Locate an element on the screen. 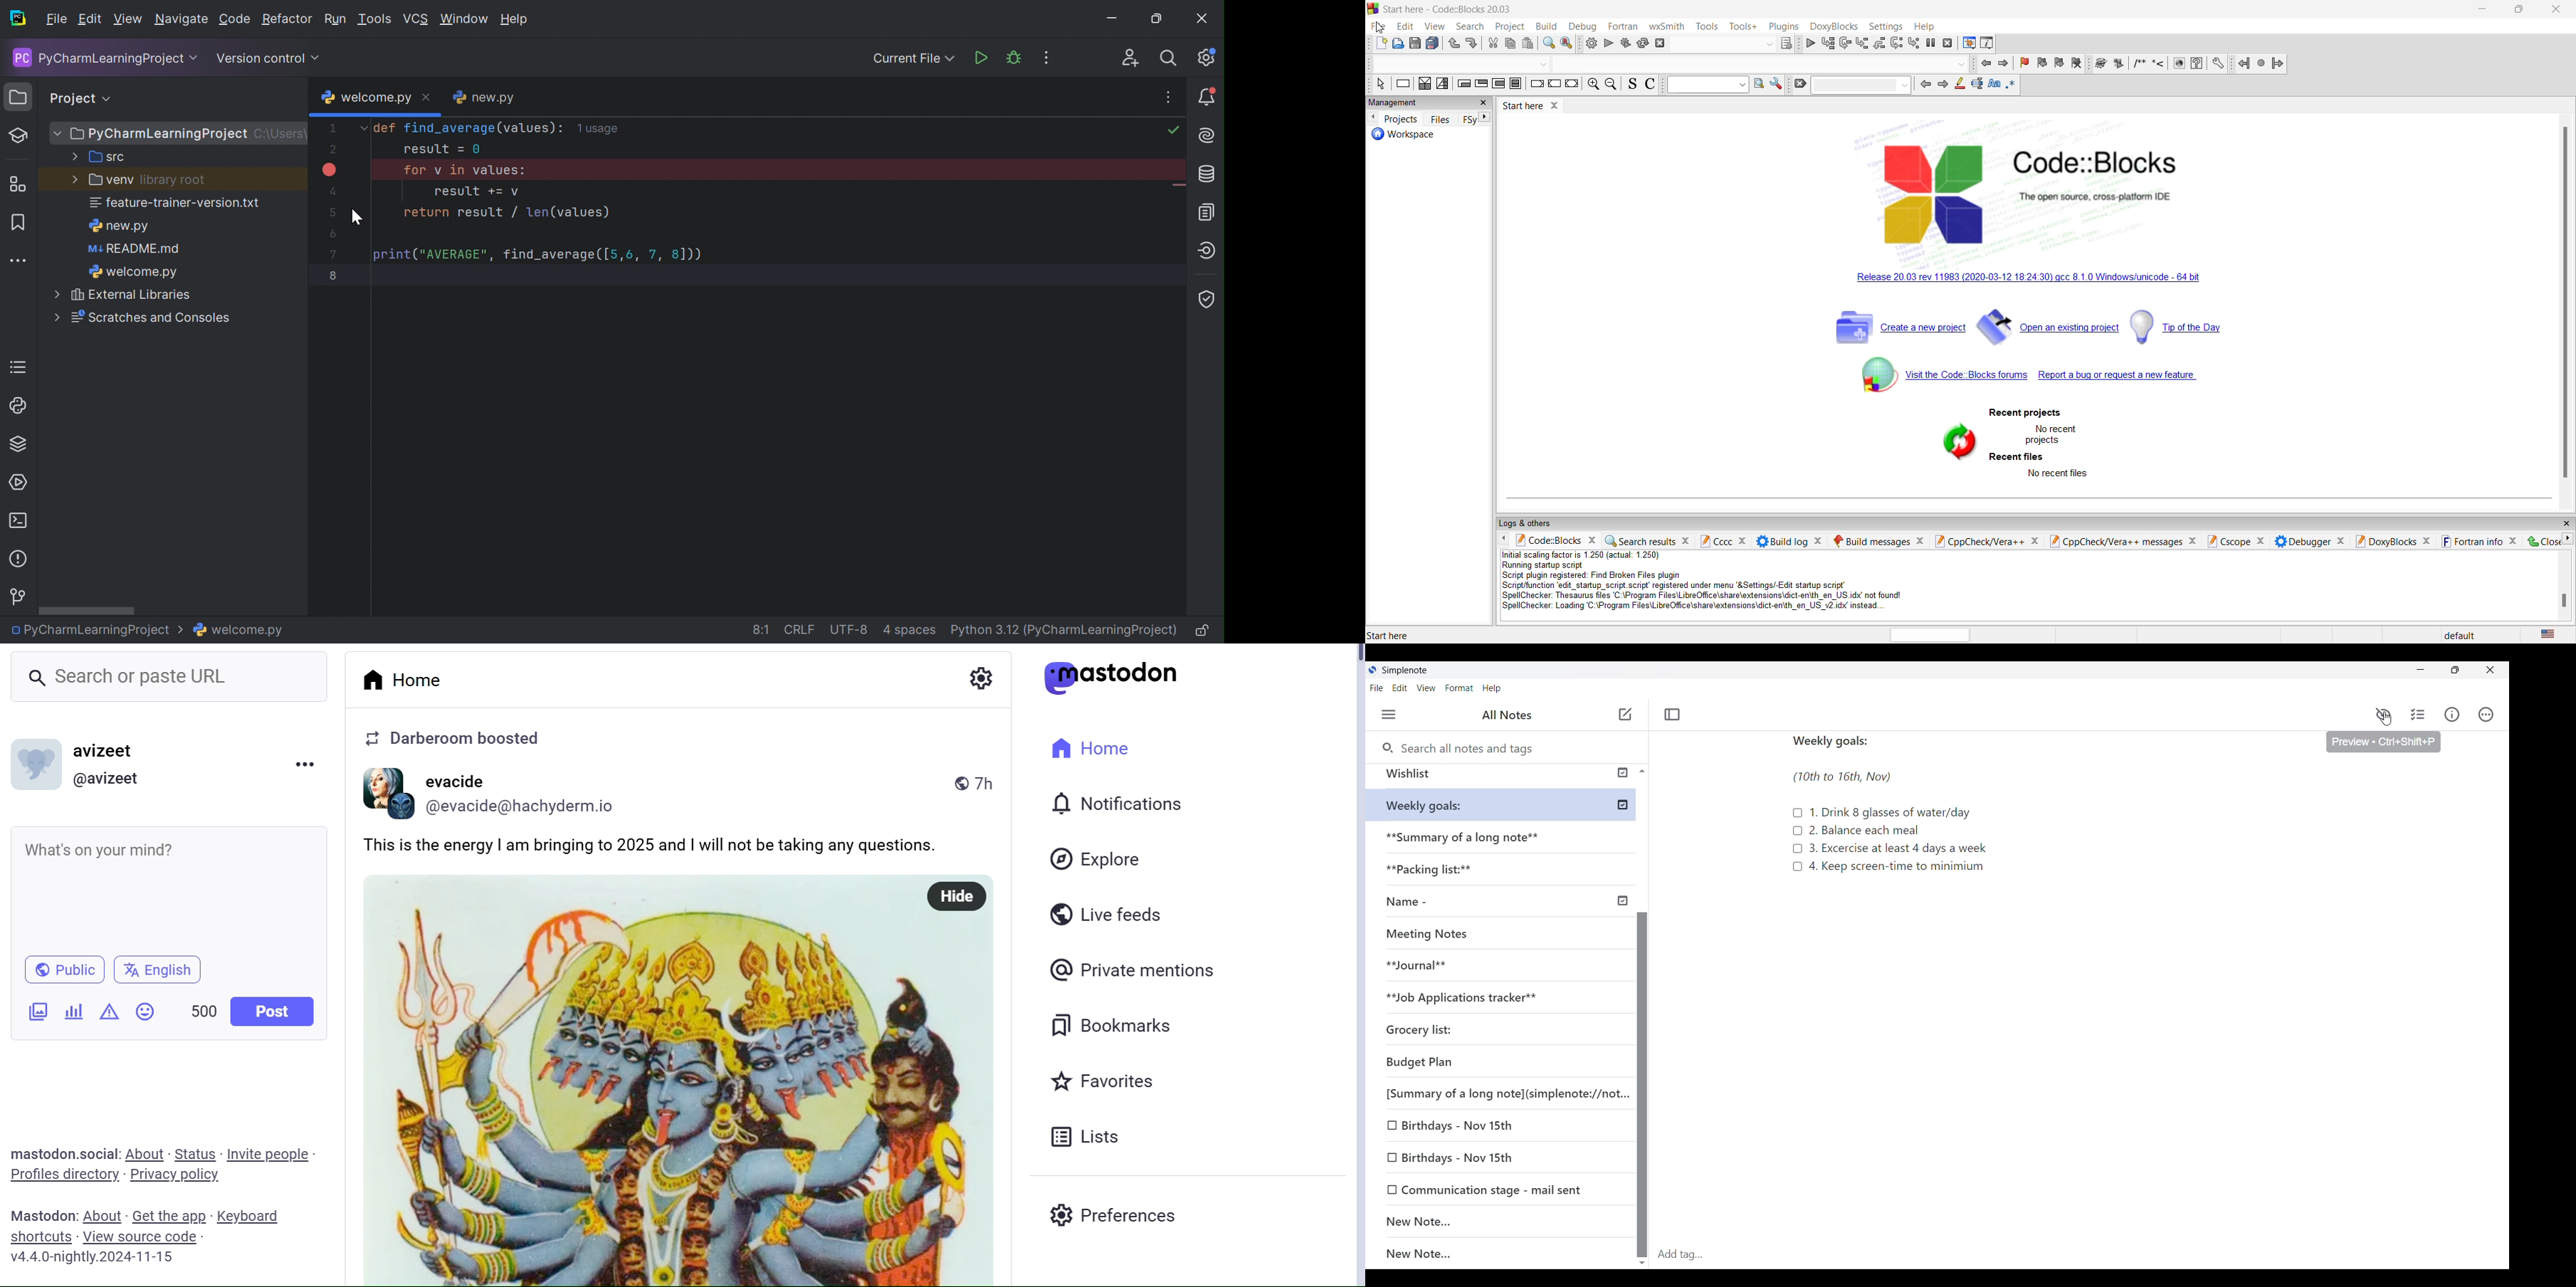  step into is located at coordinates (1845, 44).